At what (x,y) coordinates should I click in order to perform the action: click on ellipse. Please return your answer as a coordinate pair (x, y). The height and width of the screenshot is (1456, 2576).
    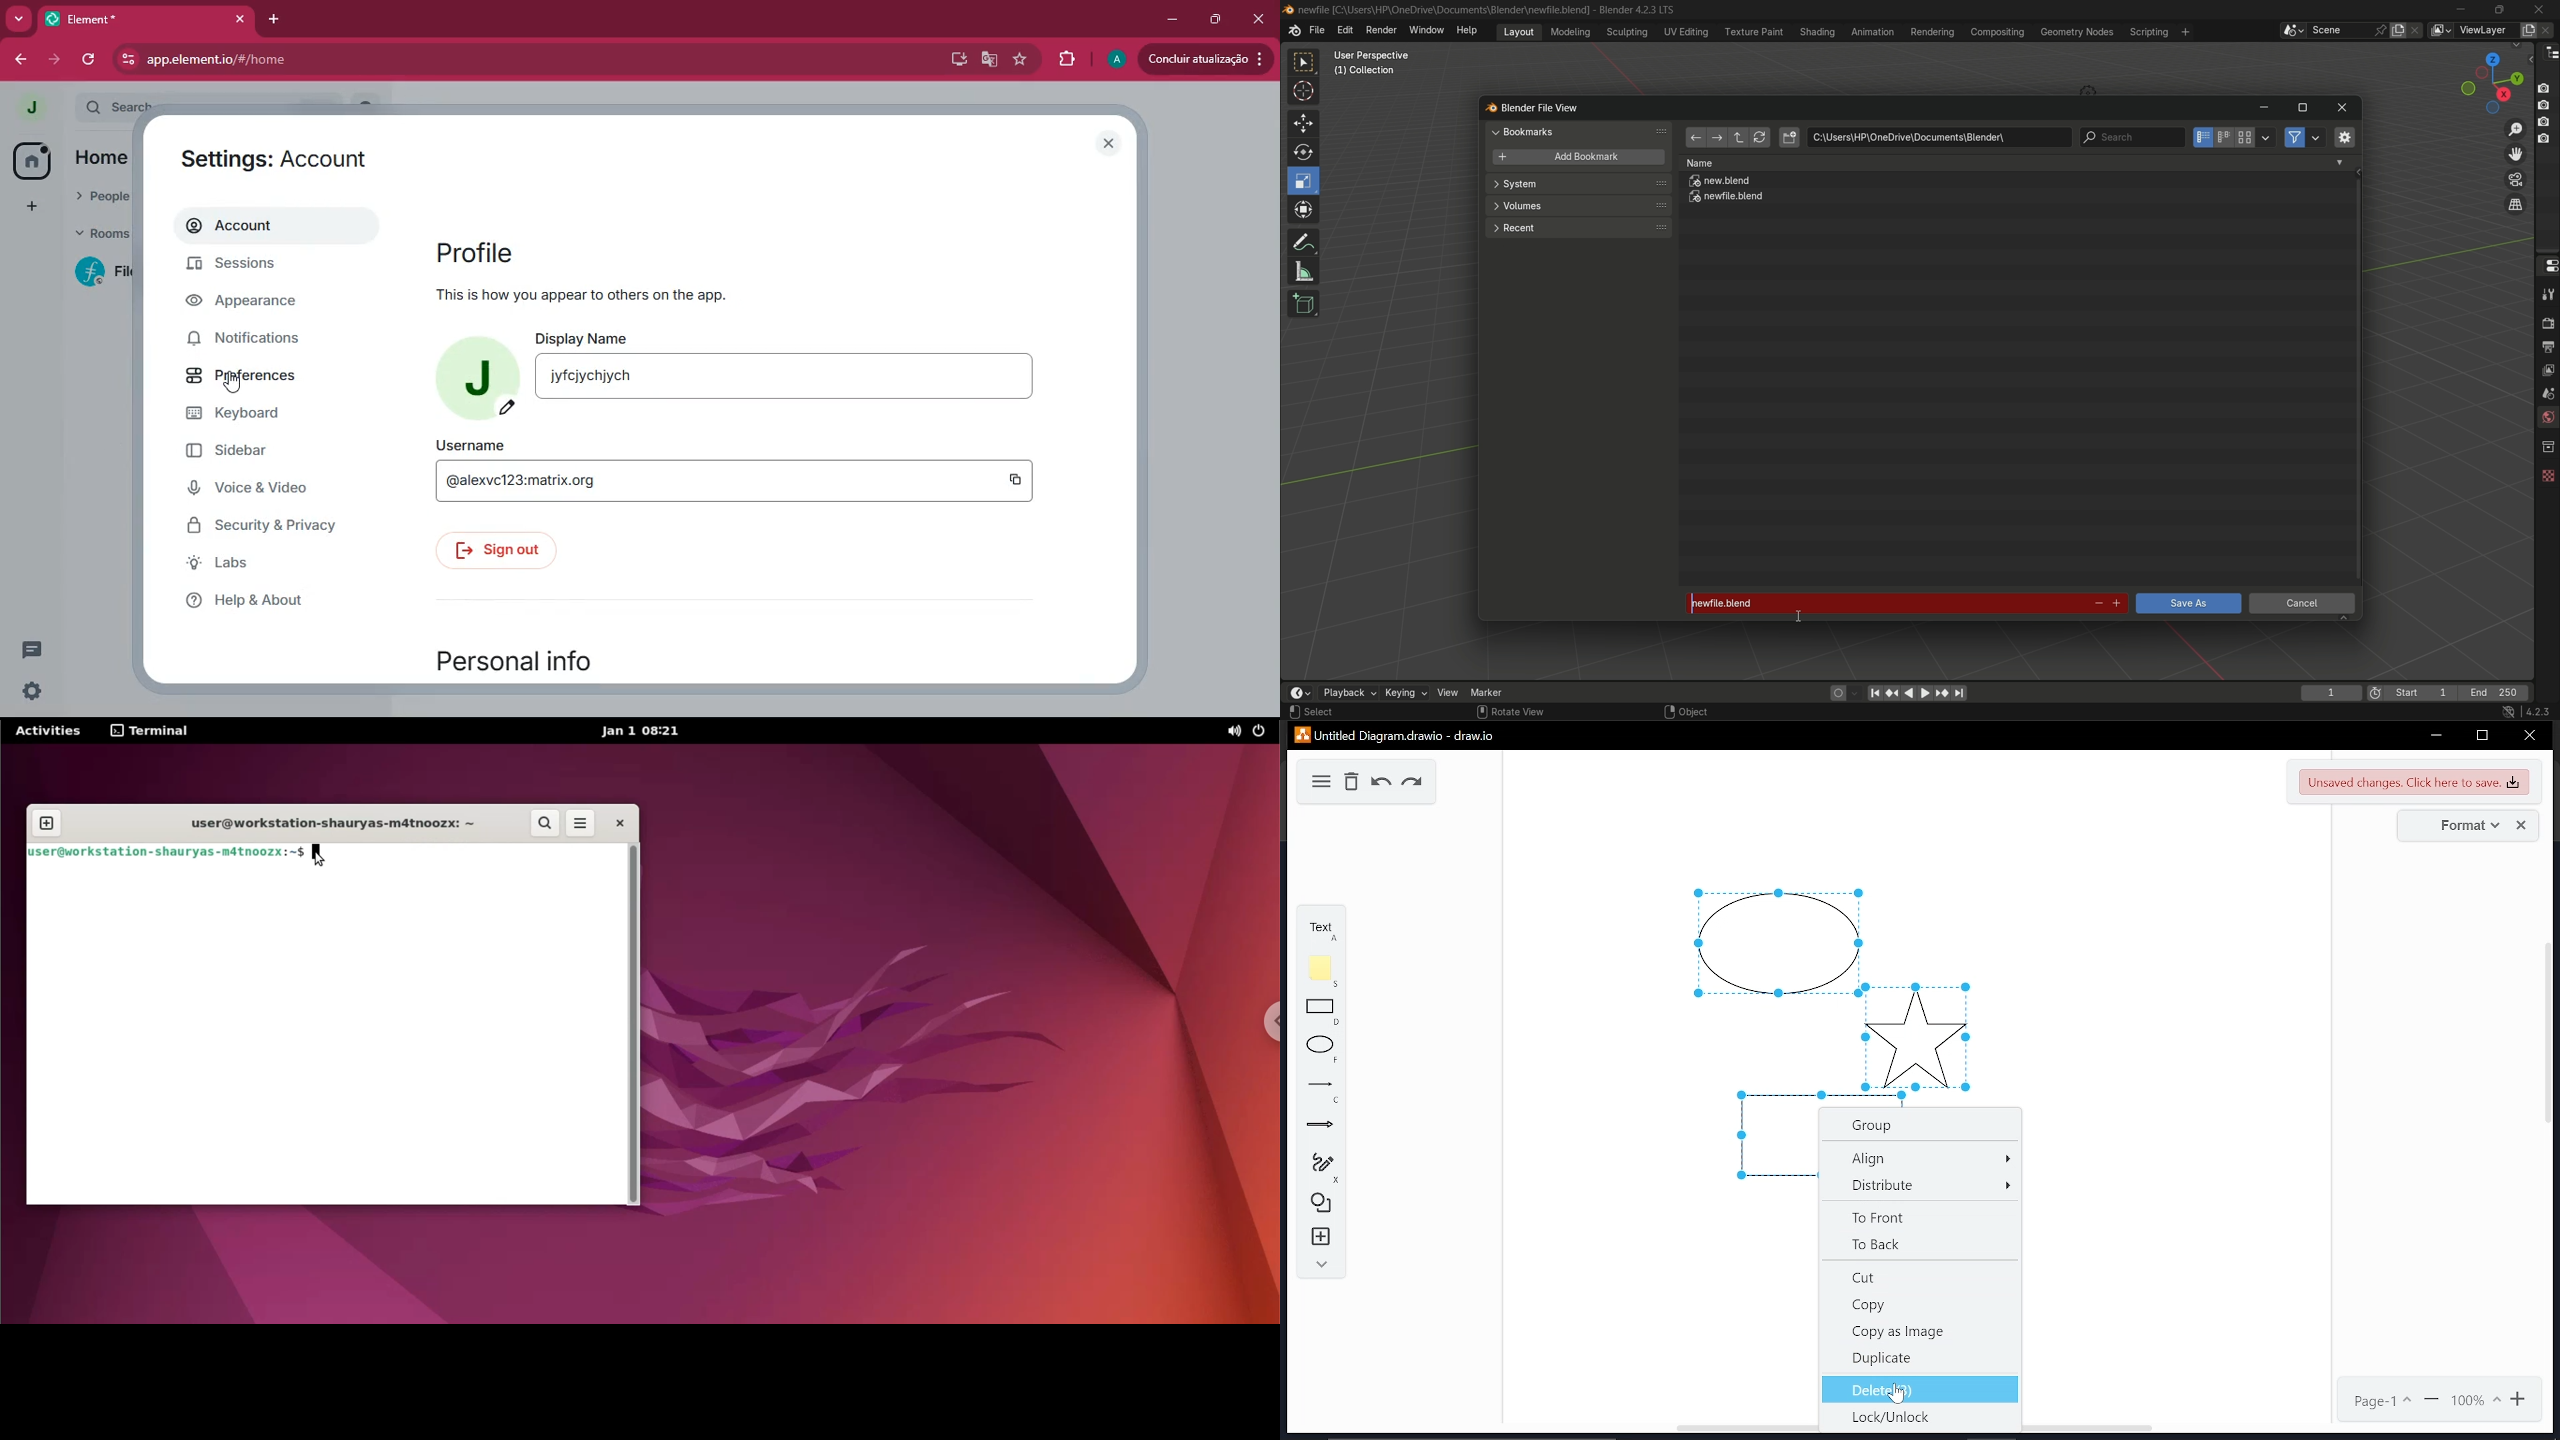
    Looking at the image, I should click on (1322, 1050).